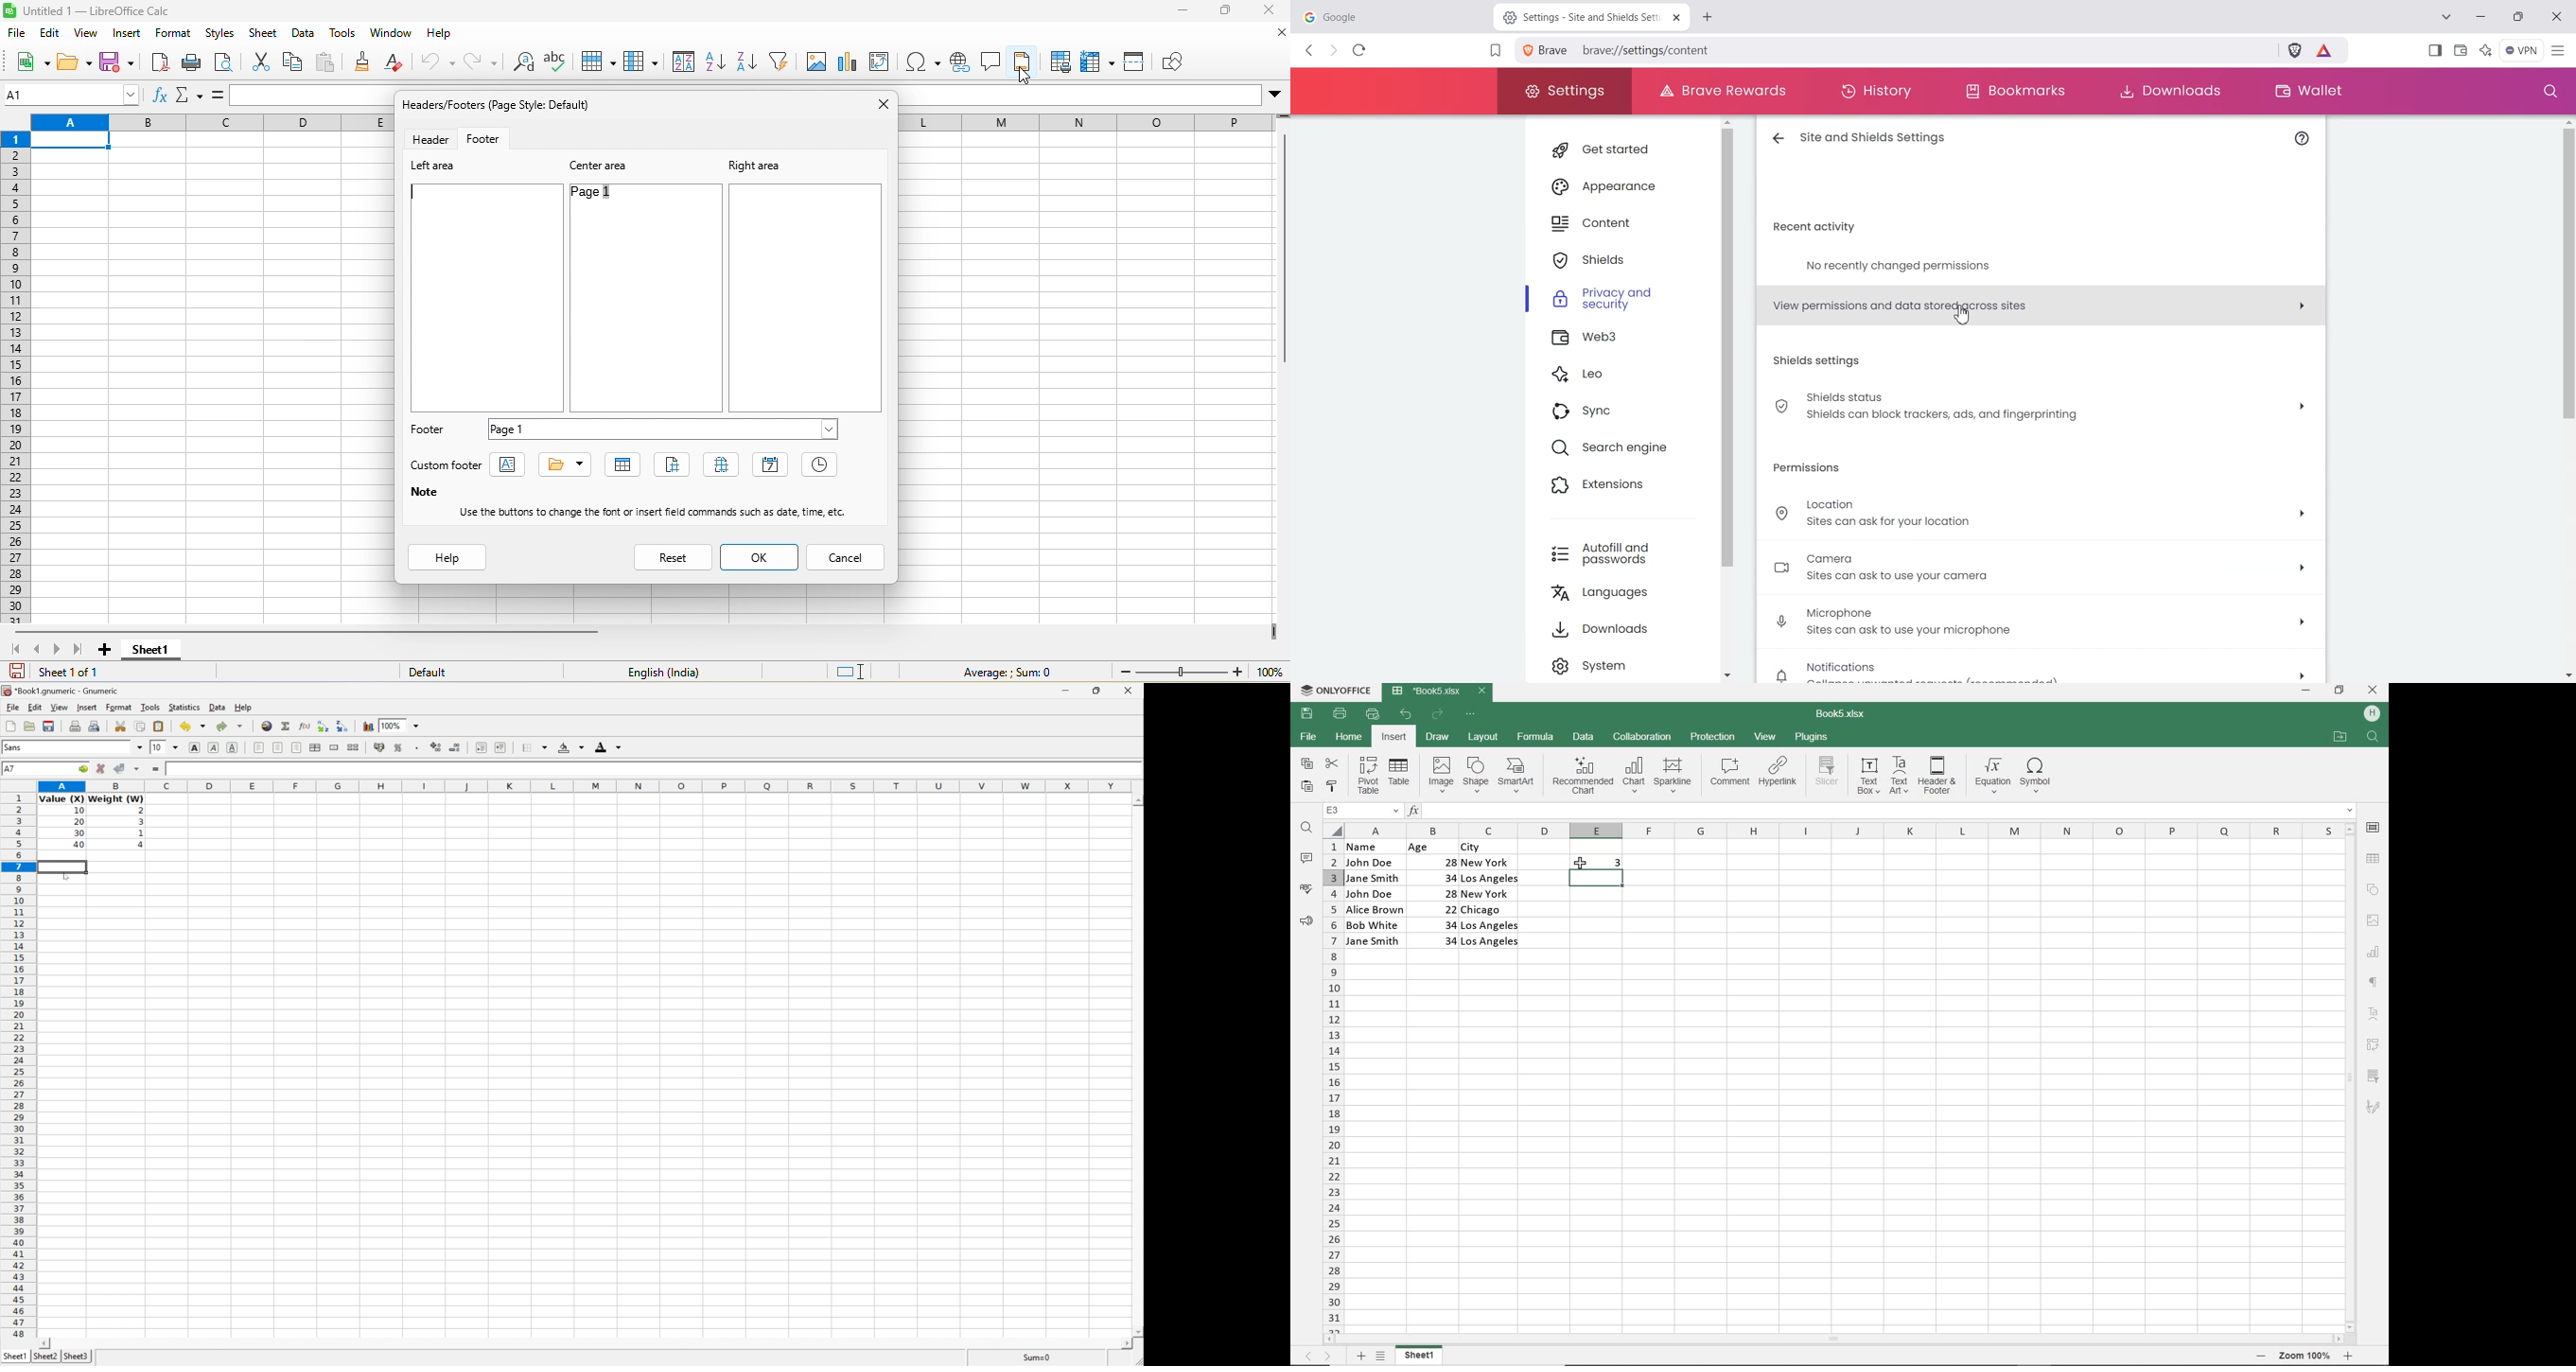 The image size is (2576, 1372). I want to click on UNDO, so click(1406, 714).